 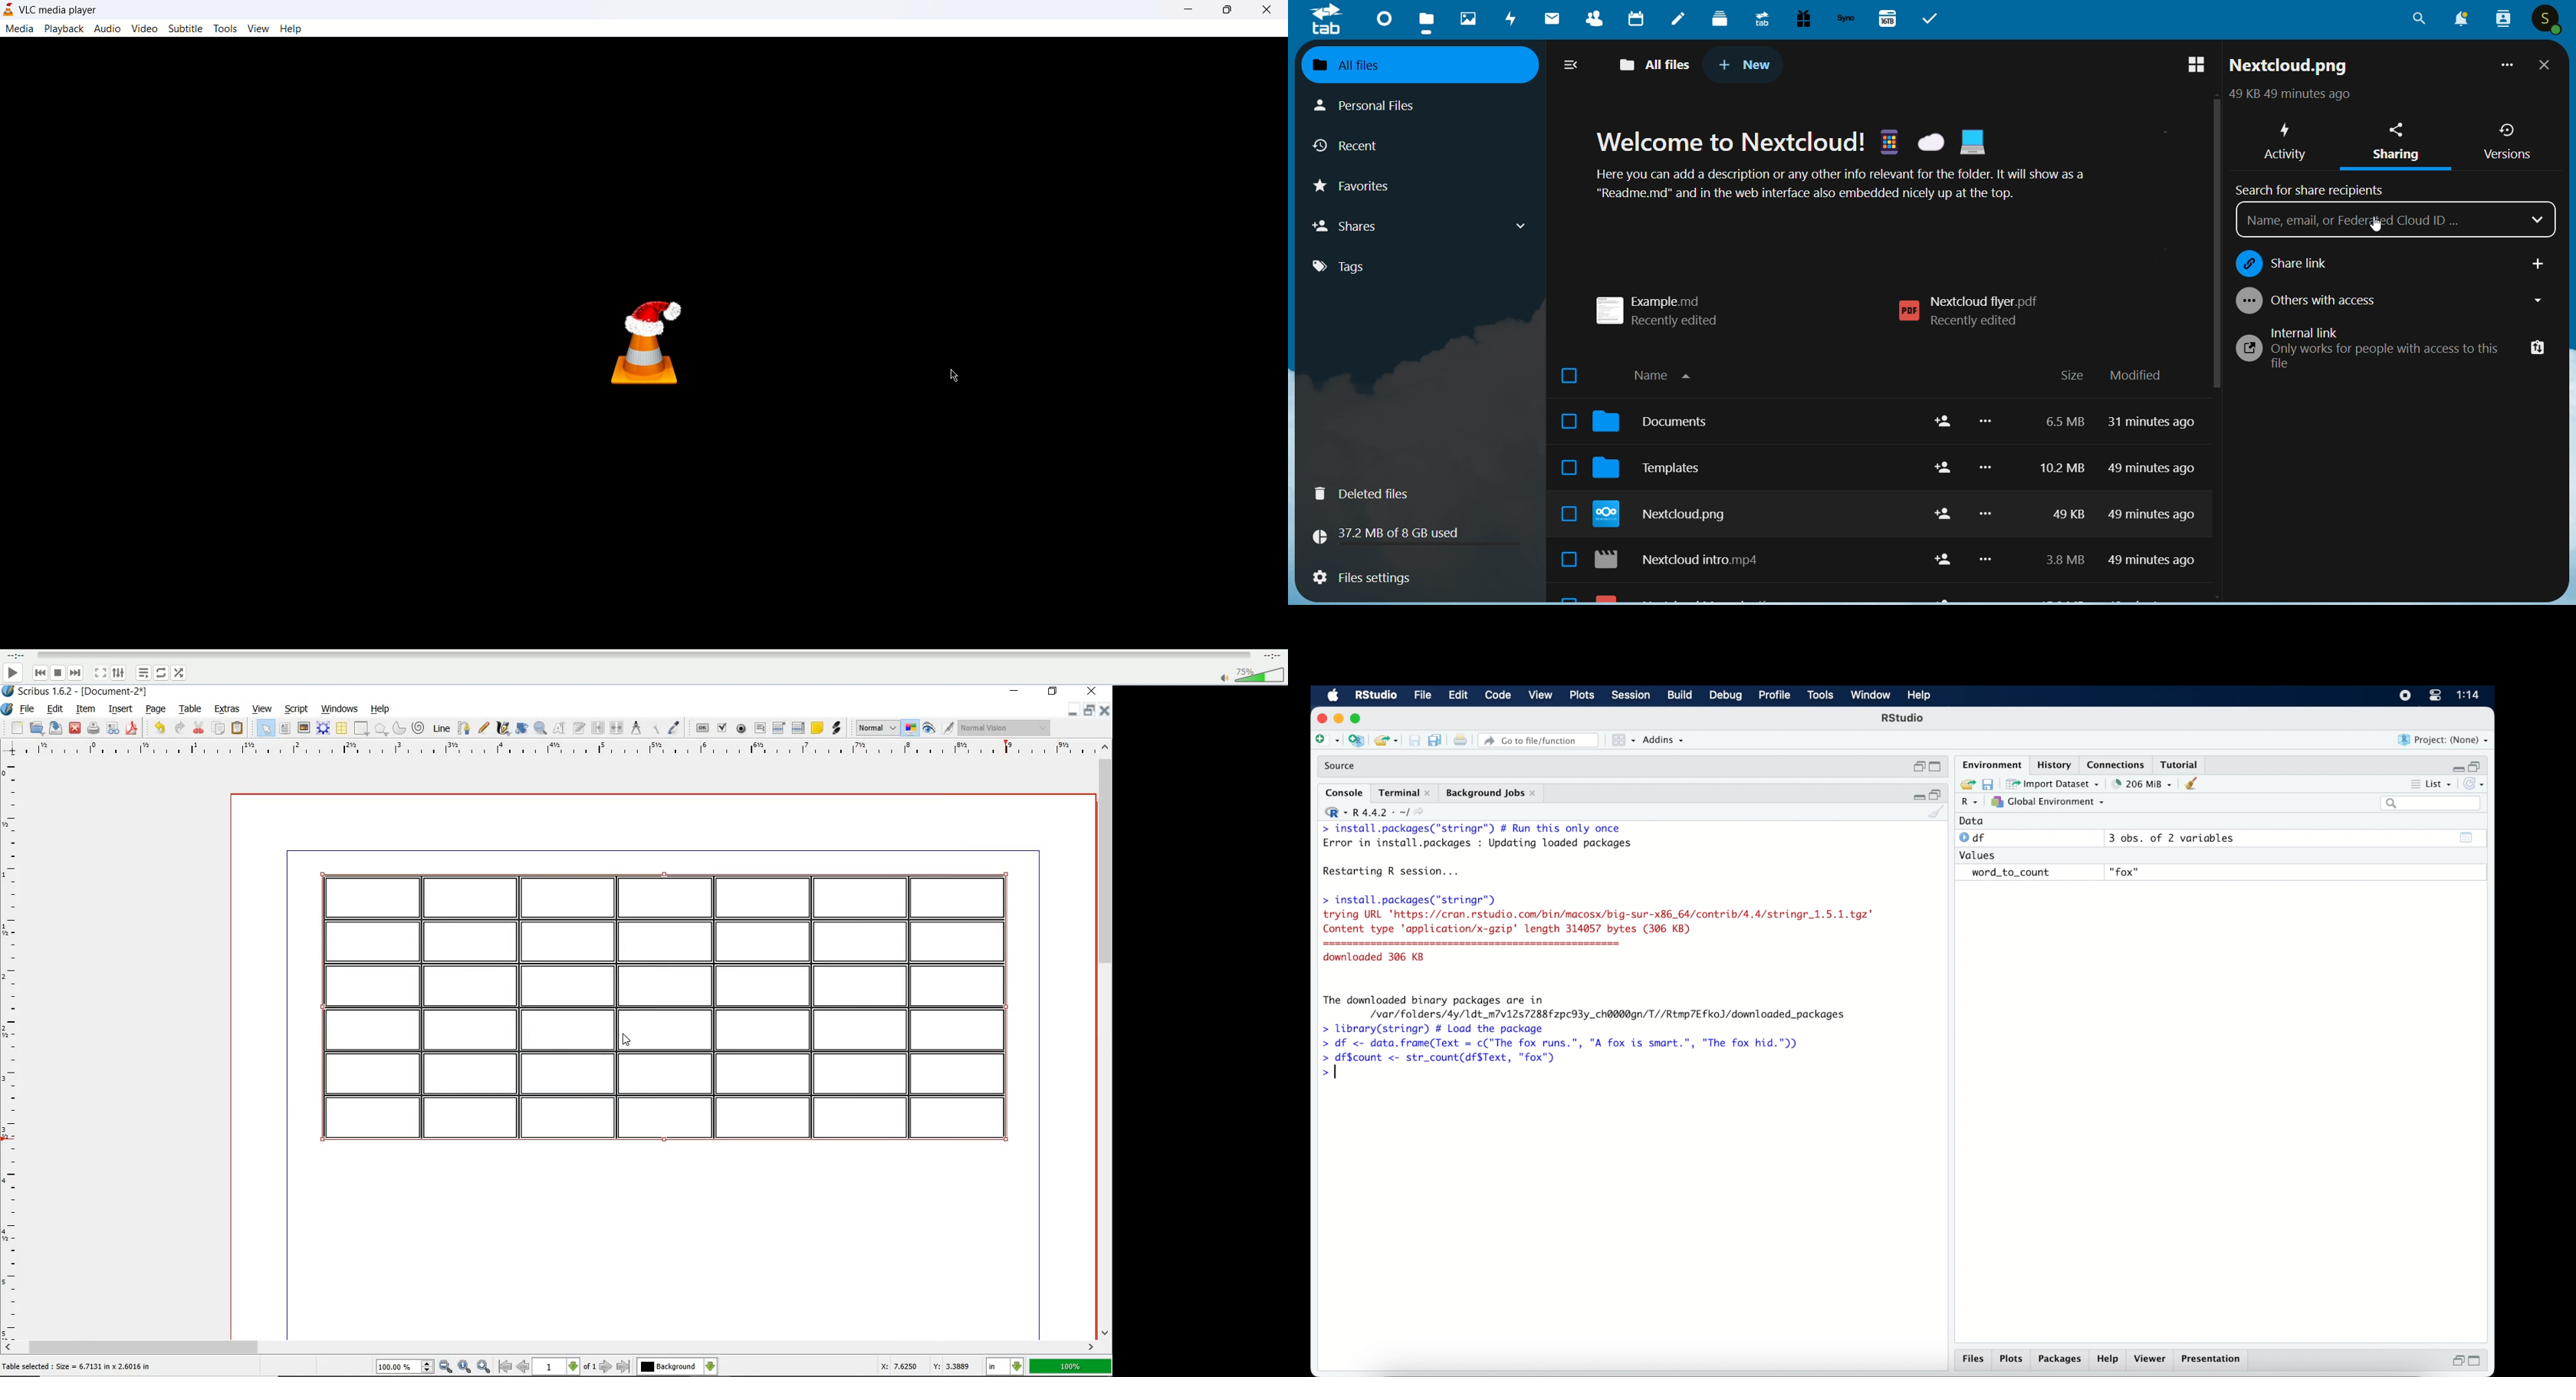 I want to click on console, so click(x=1344, y=793).